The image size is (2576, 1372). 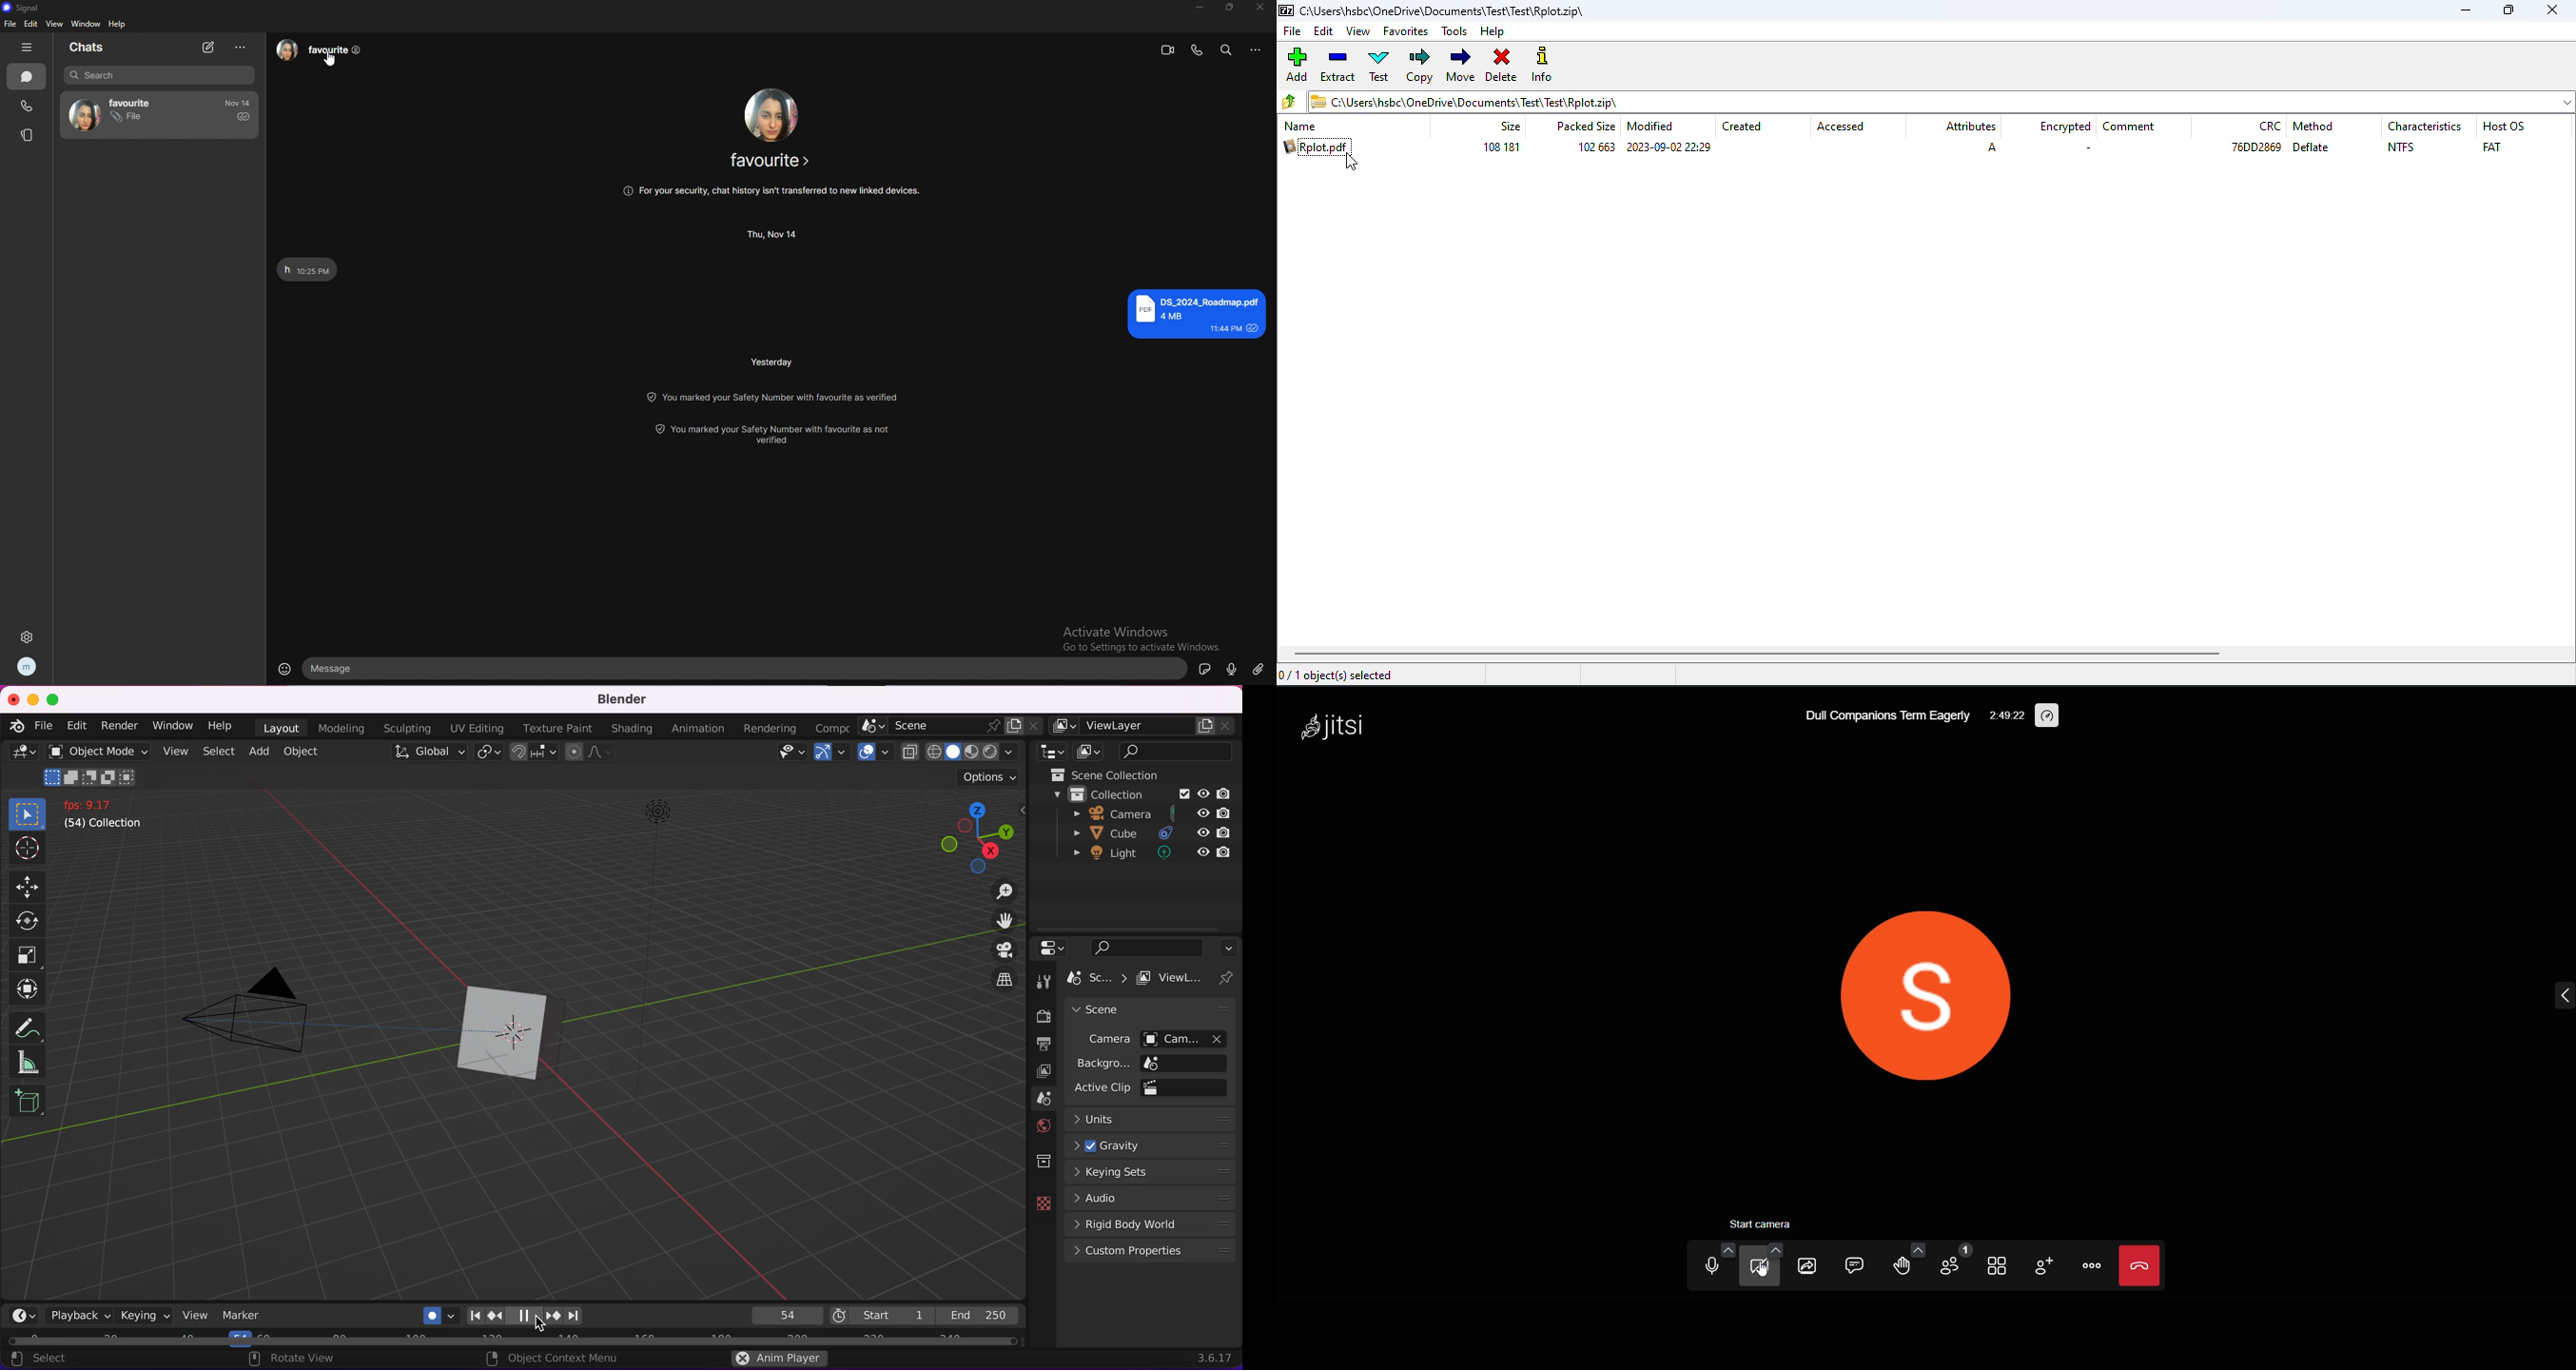 I want to click on performance setting, so click(x=2049, y=716).